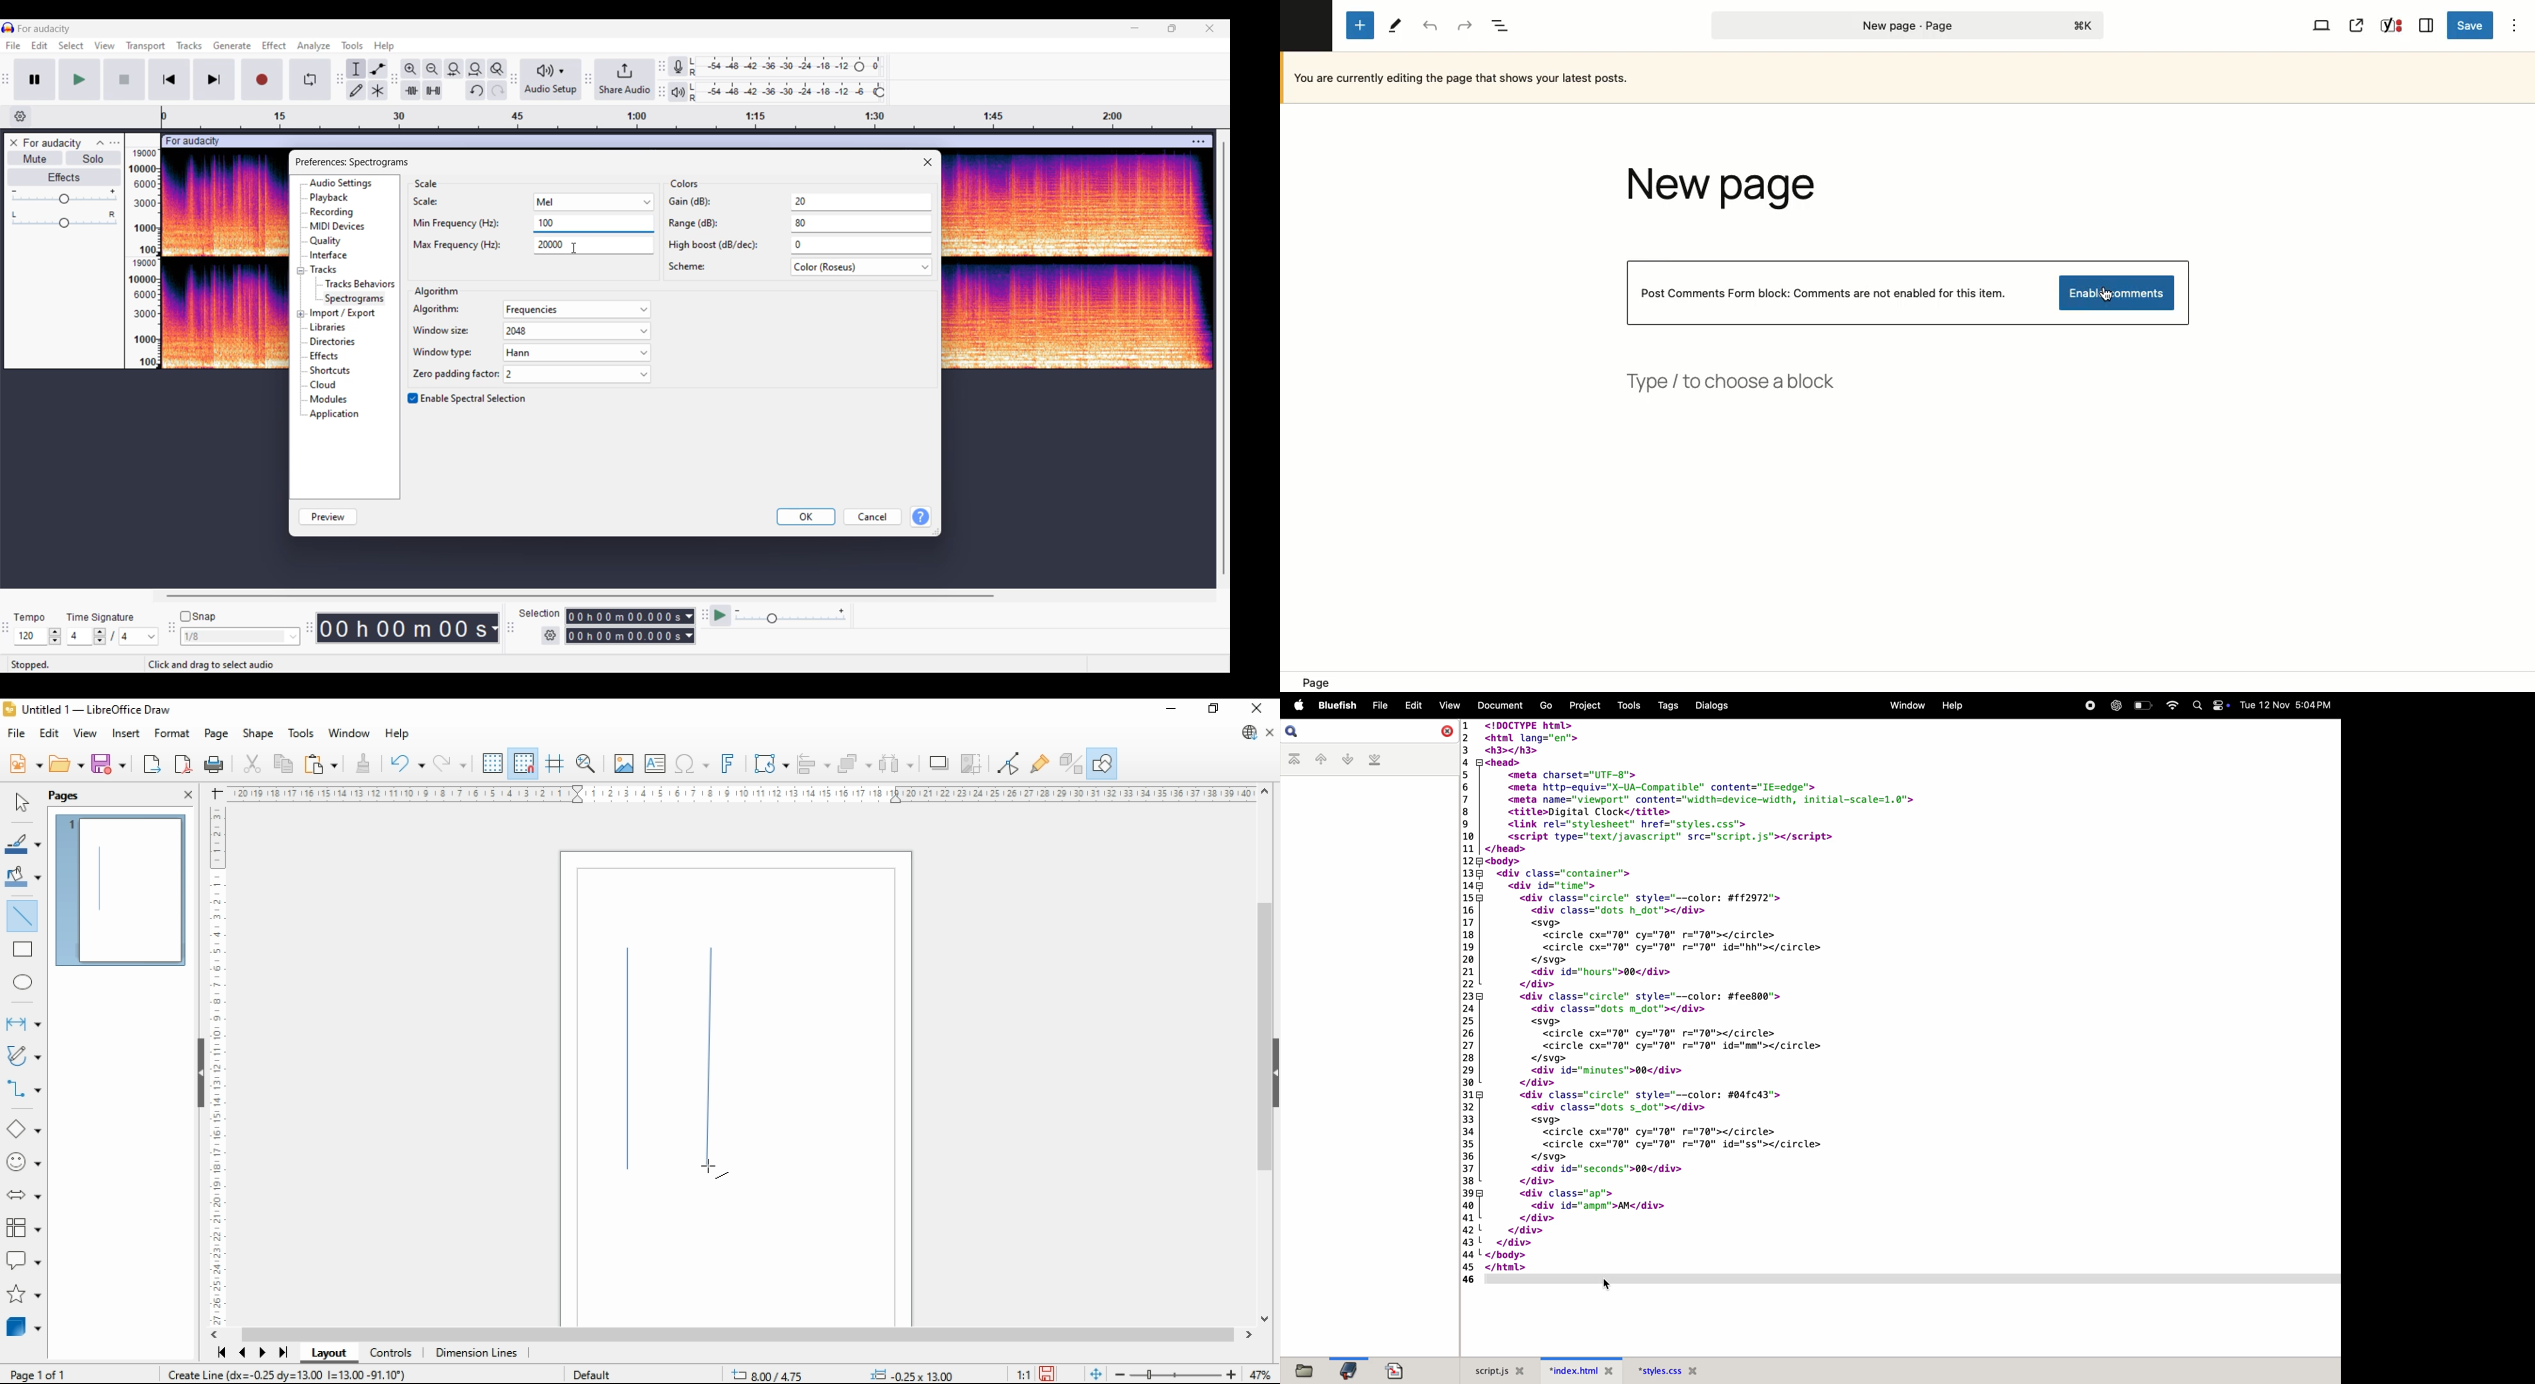 The width and height of the screenshot is (2548, 1400). What do you see at coordinates (806, 516) in the screenshot?
I see `OK` at bounding box center [806, 516].